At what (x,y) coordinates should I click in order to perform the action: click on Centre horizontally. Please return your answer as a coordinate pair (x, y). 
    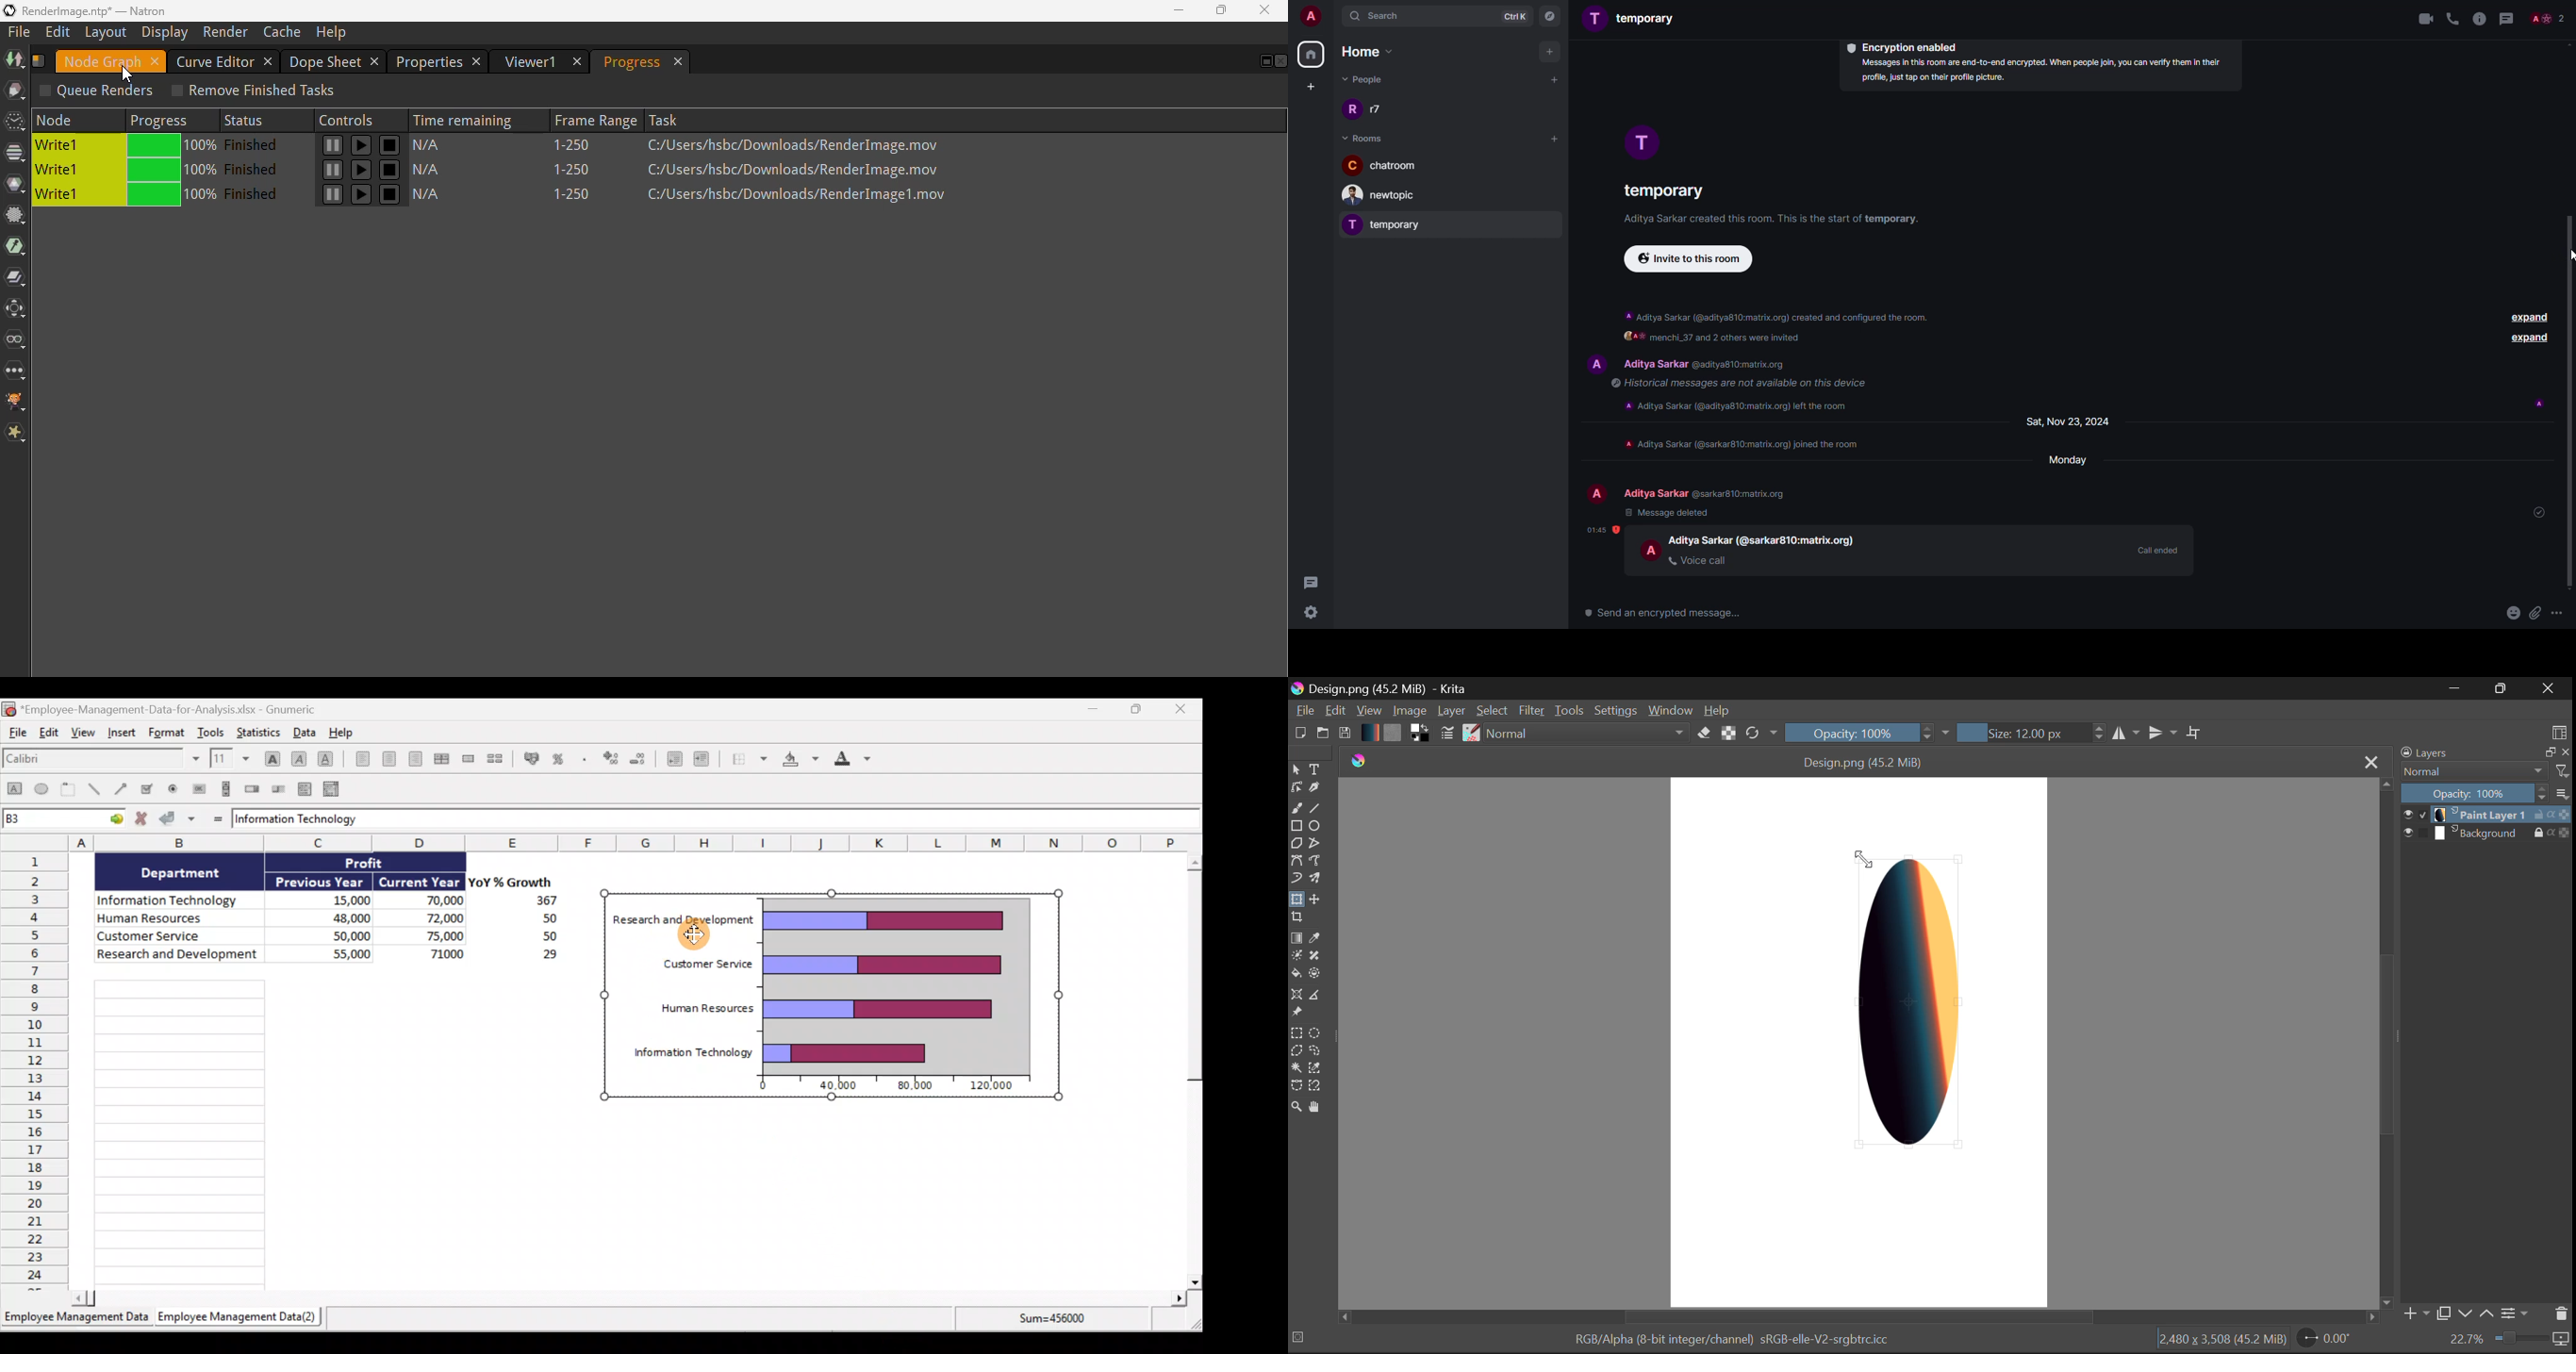
    Looking at the image, I should click on (386, 758).